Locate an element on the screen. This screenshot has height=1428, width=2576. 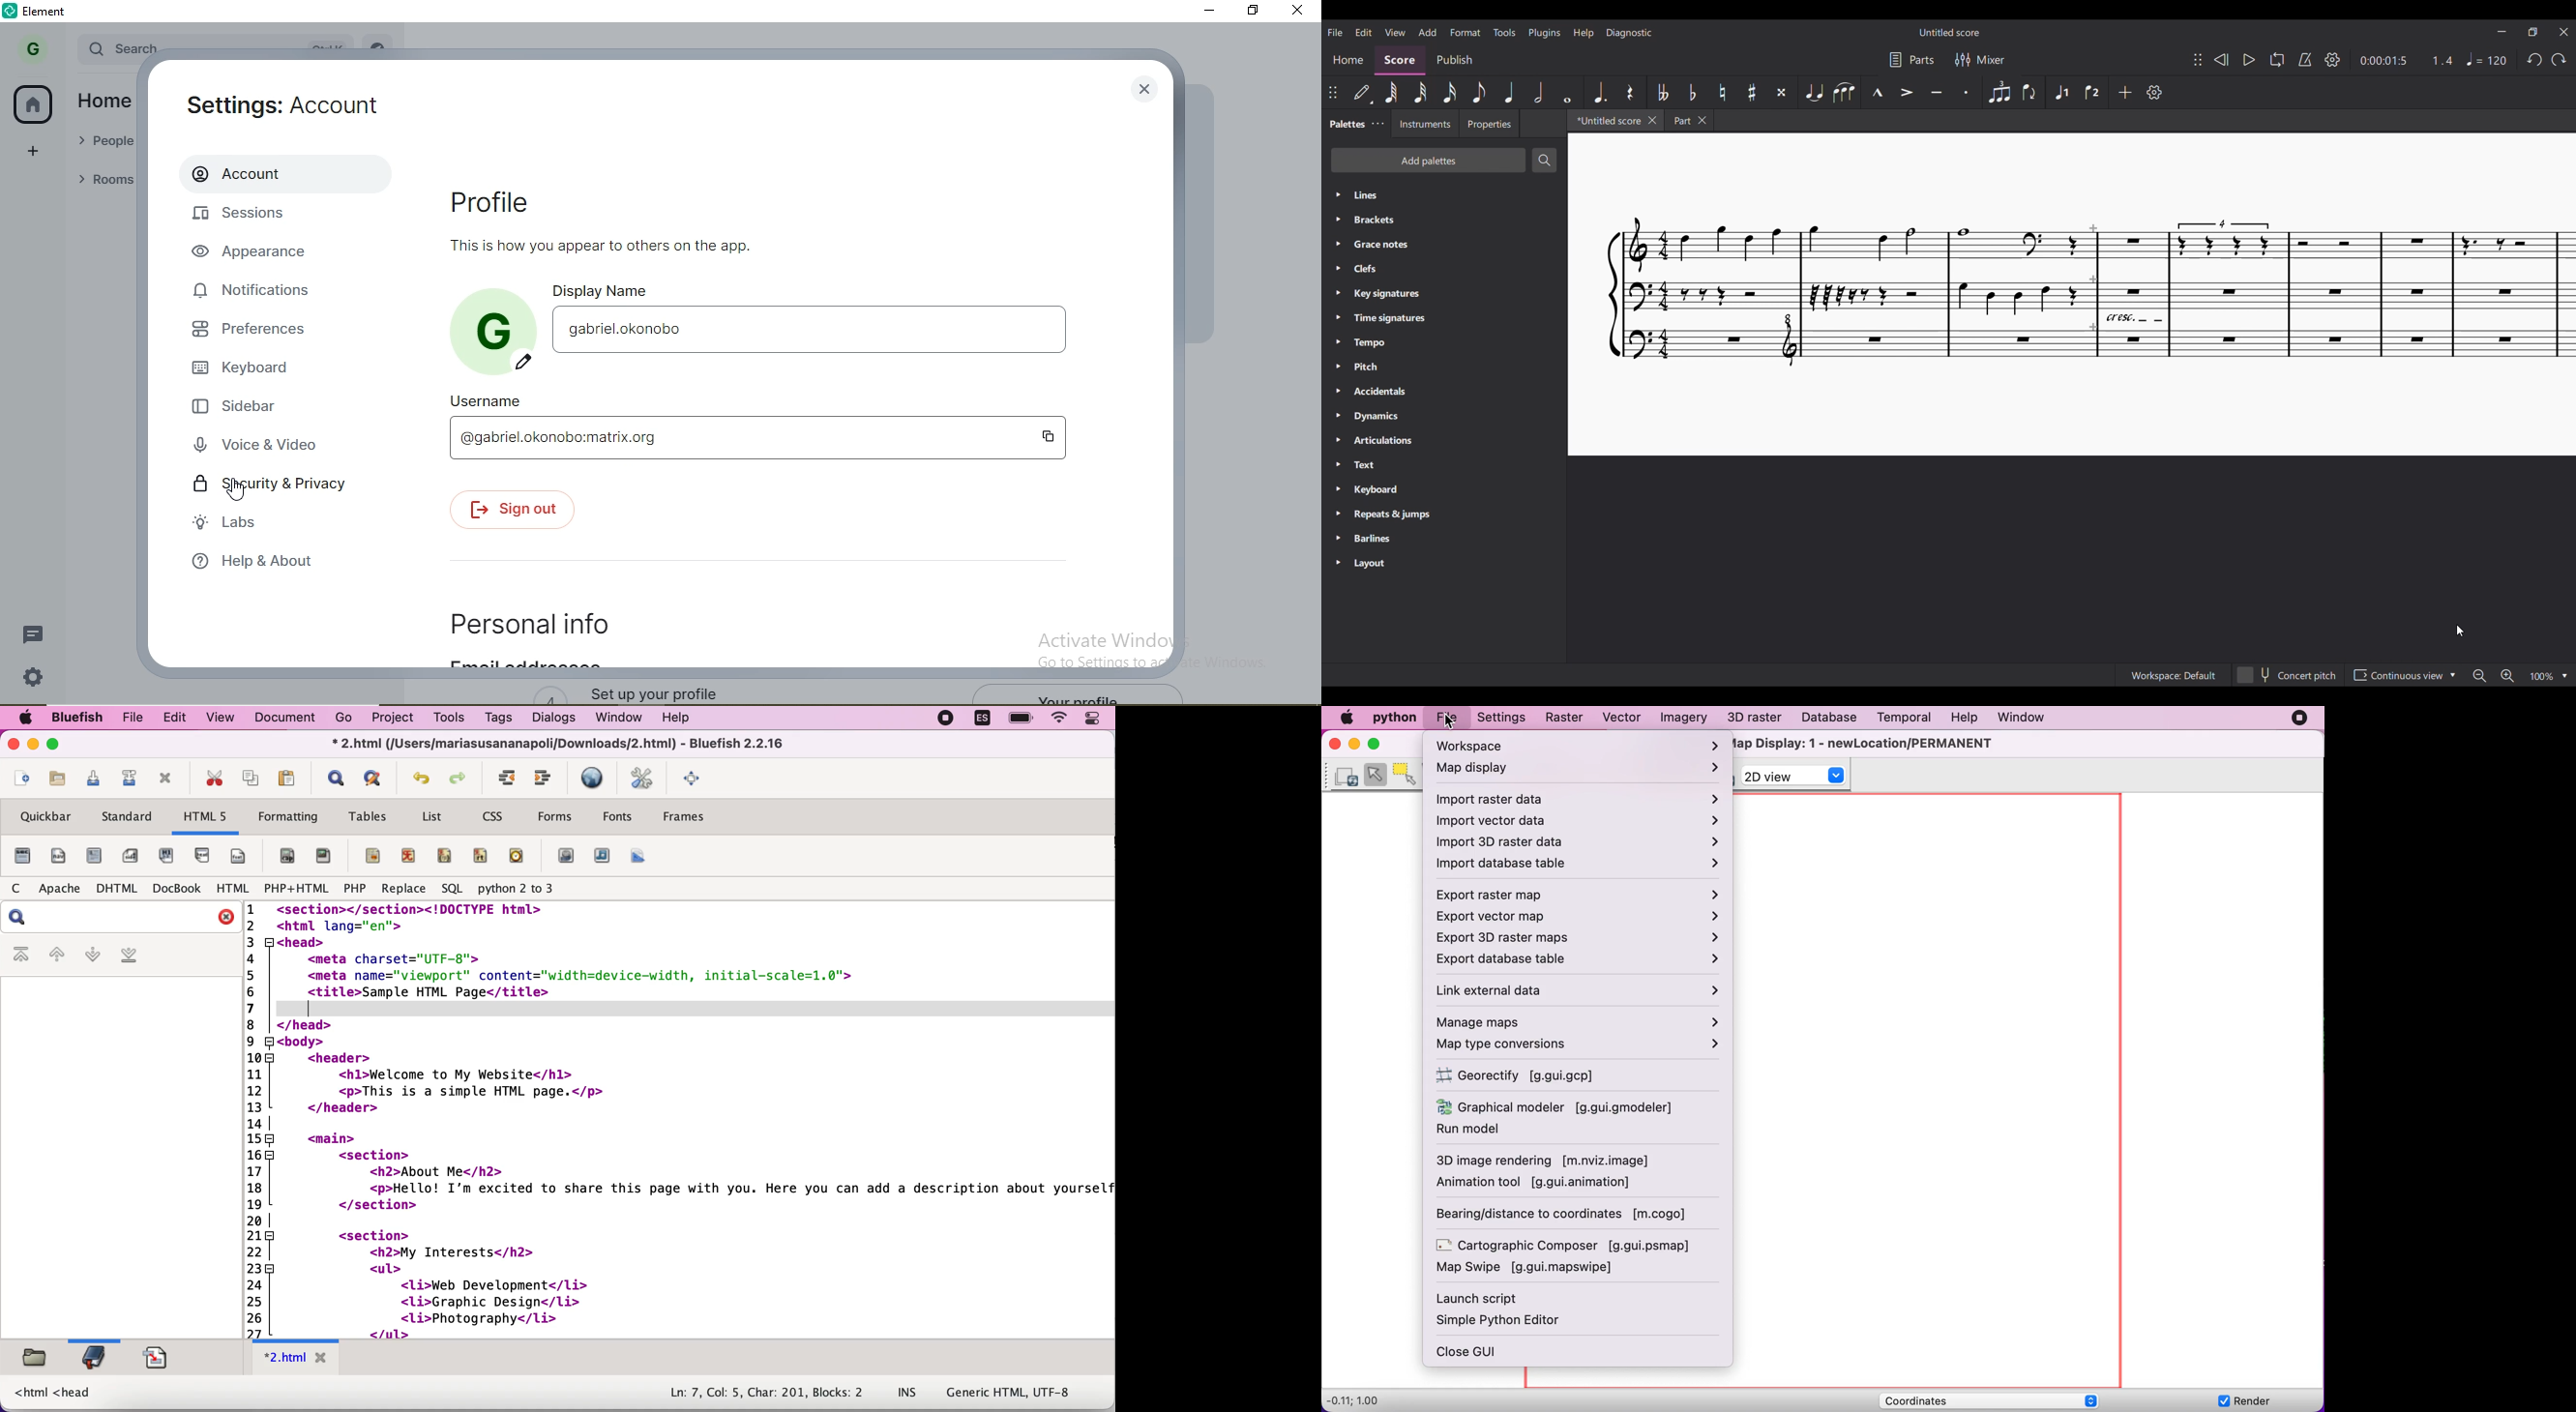
Publish section is located at coordinates (1455, 60).